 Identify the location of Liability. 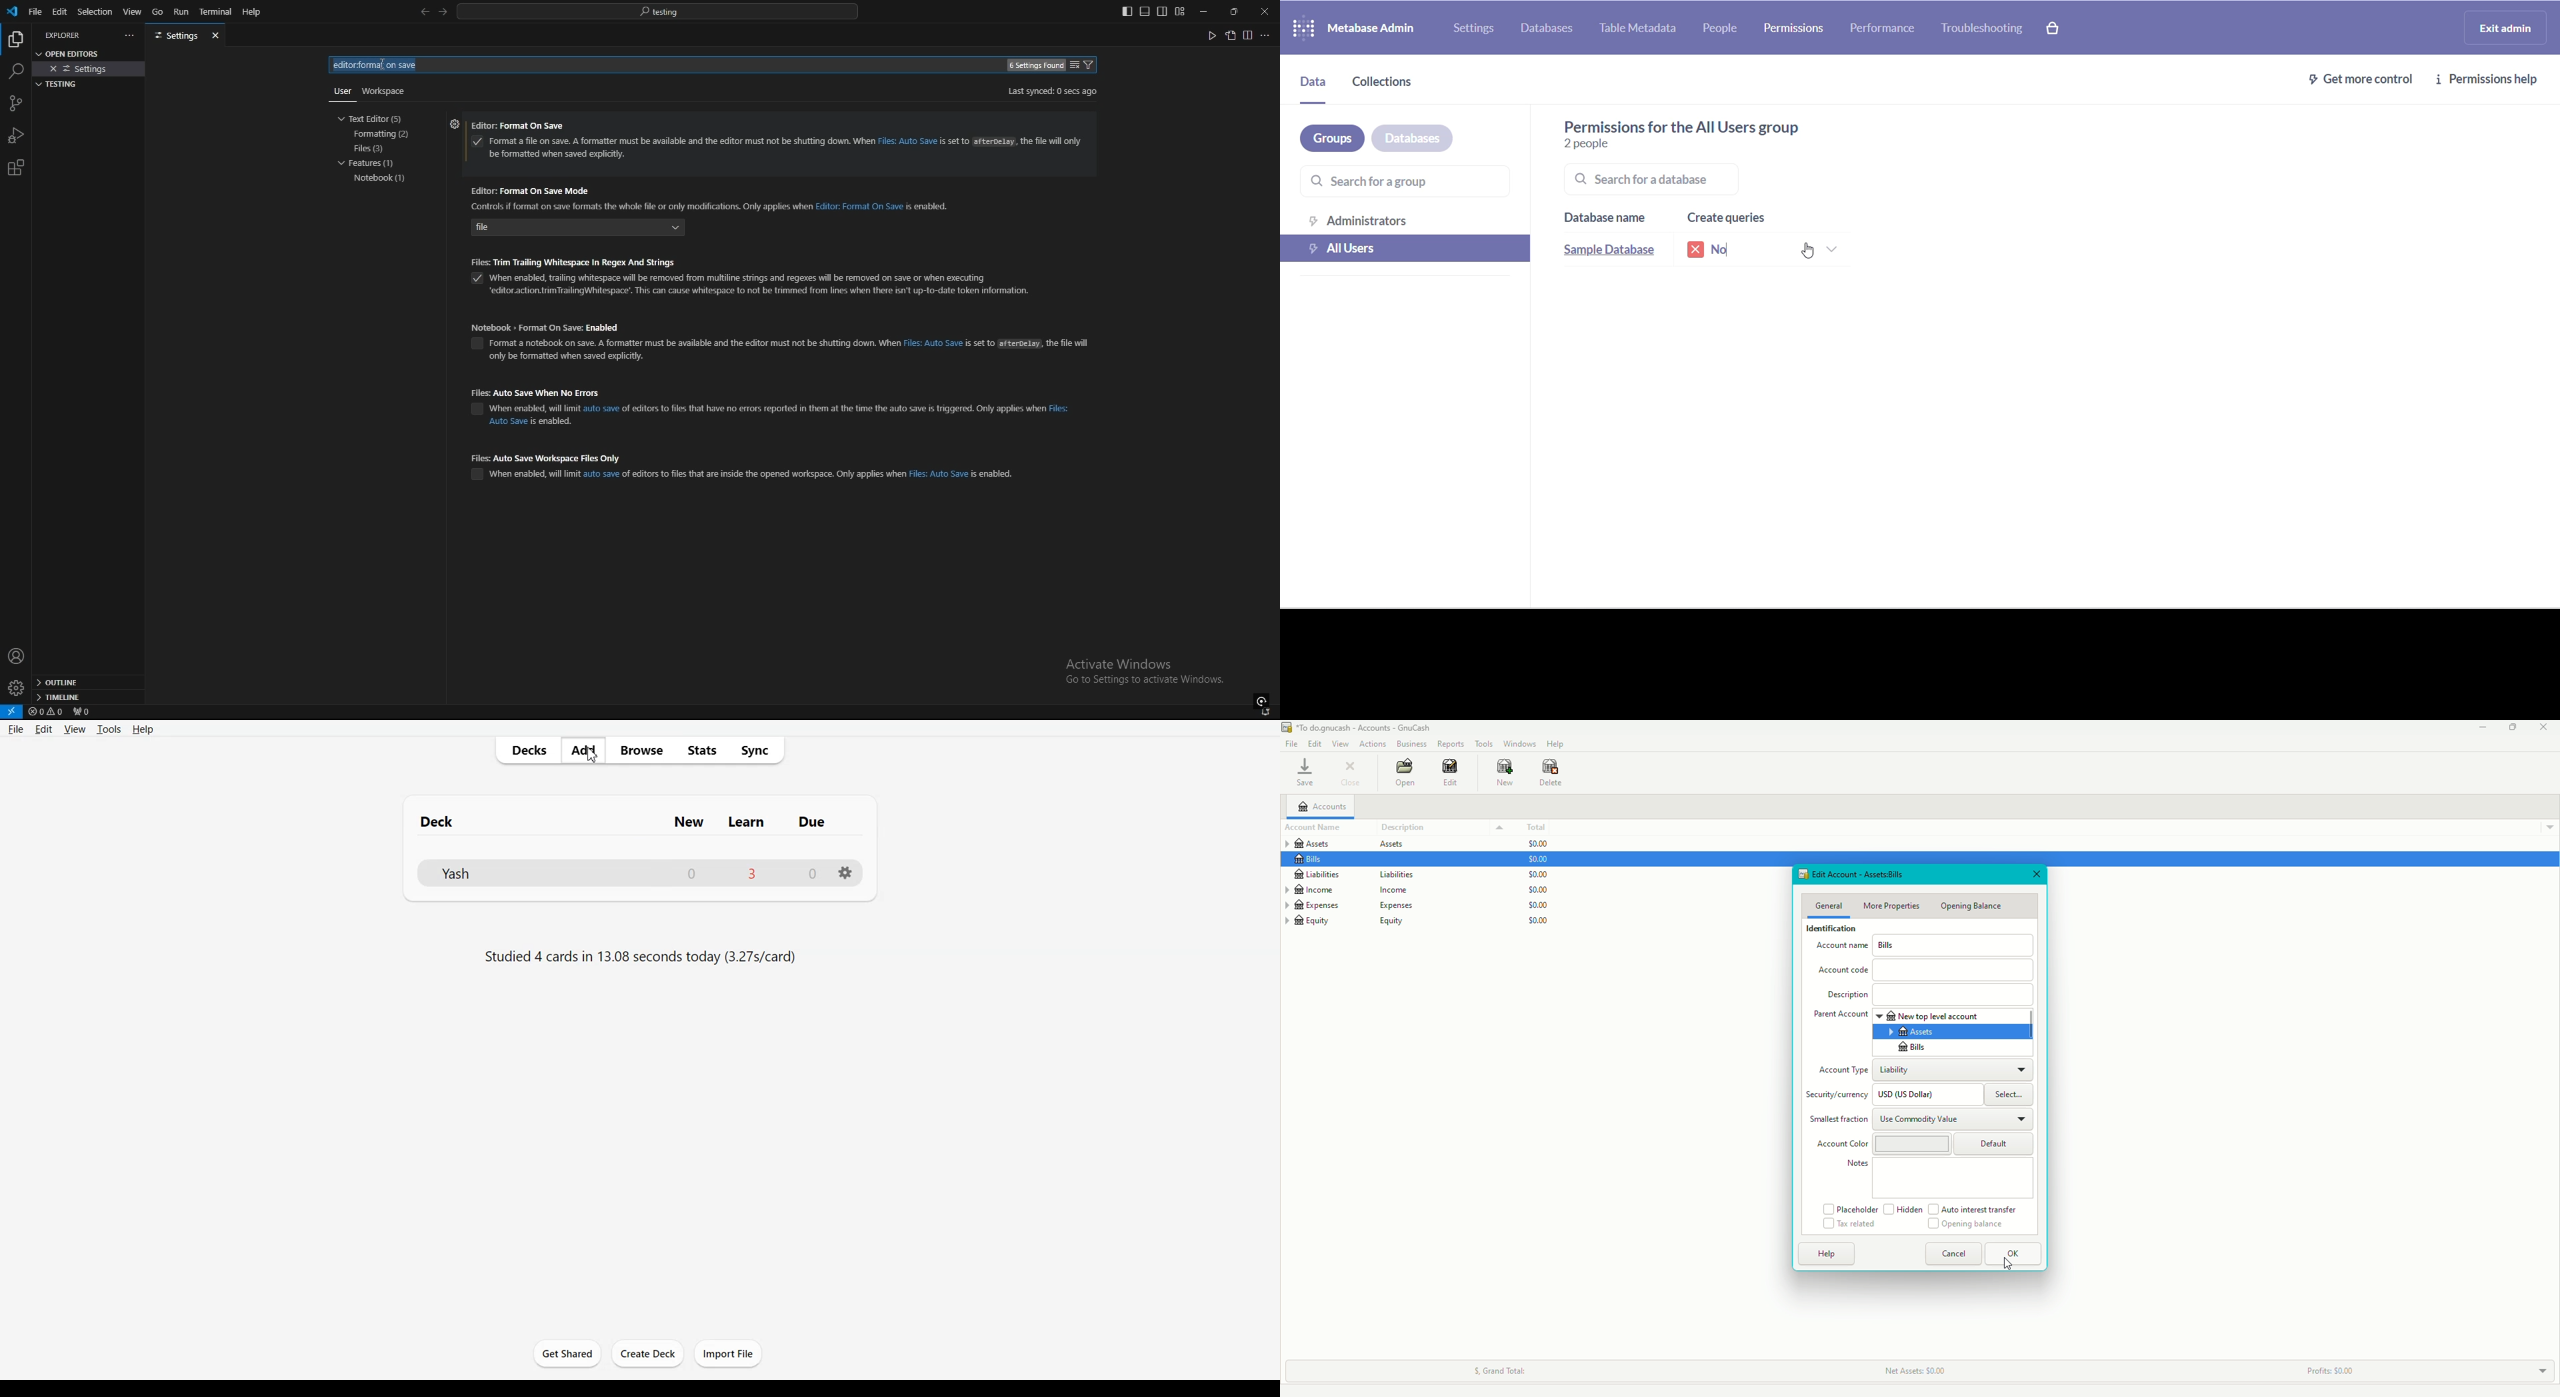
(1953, 1069).